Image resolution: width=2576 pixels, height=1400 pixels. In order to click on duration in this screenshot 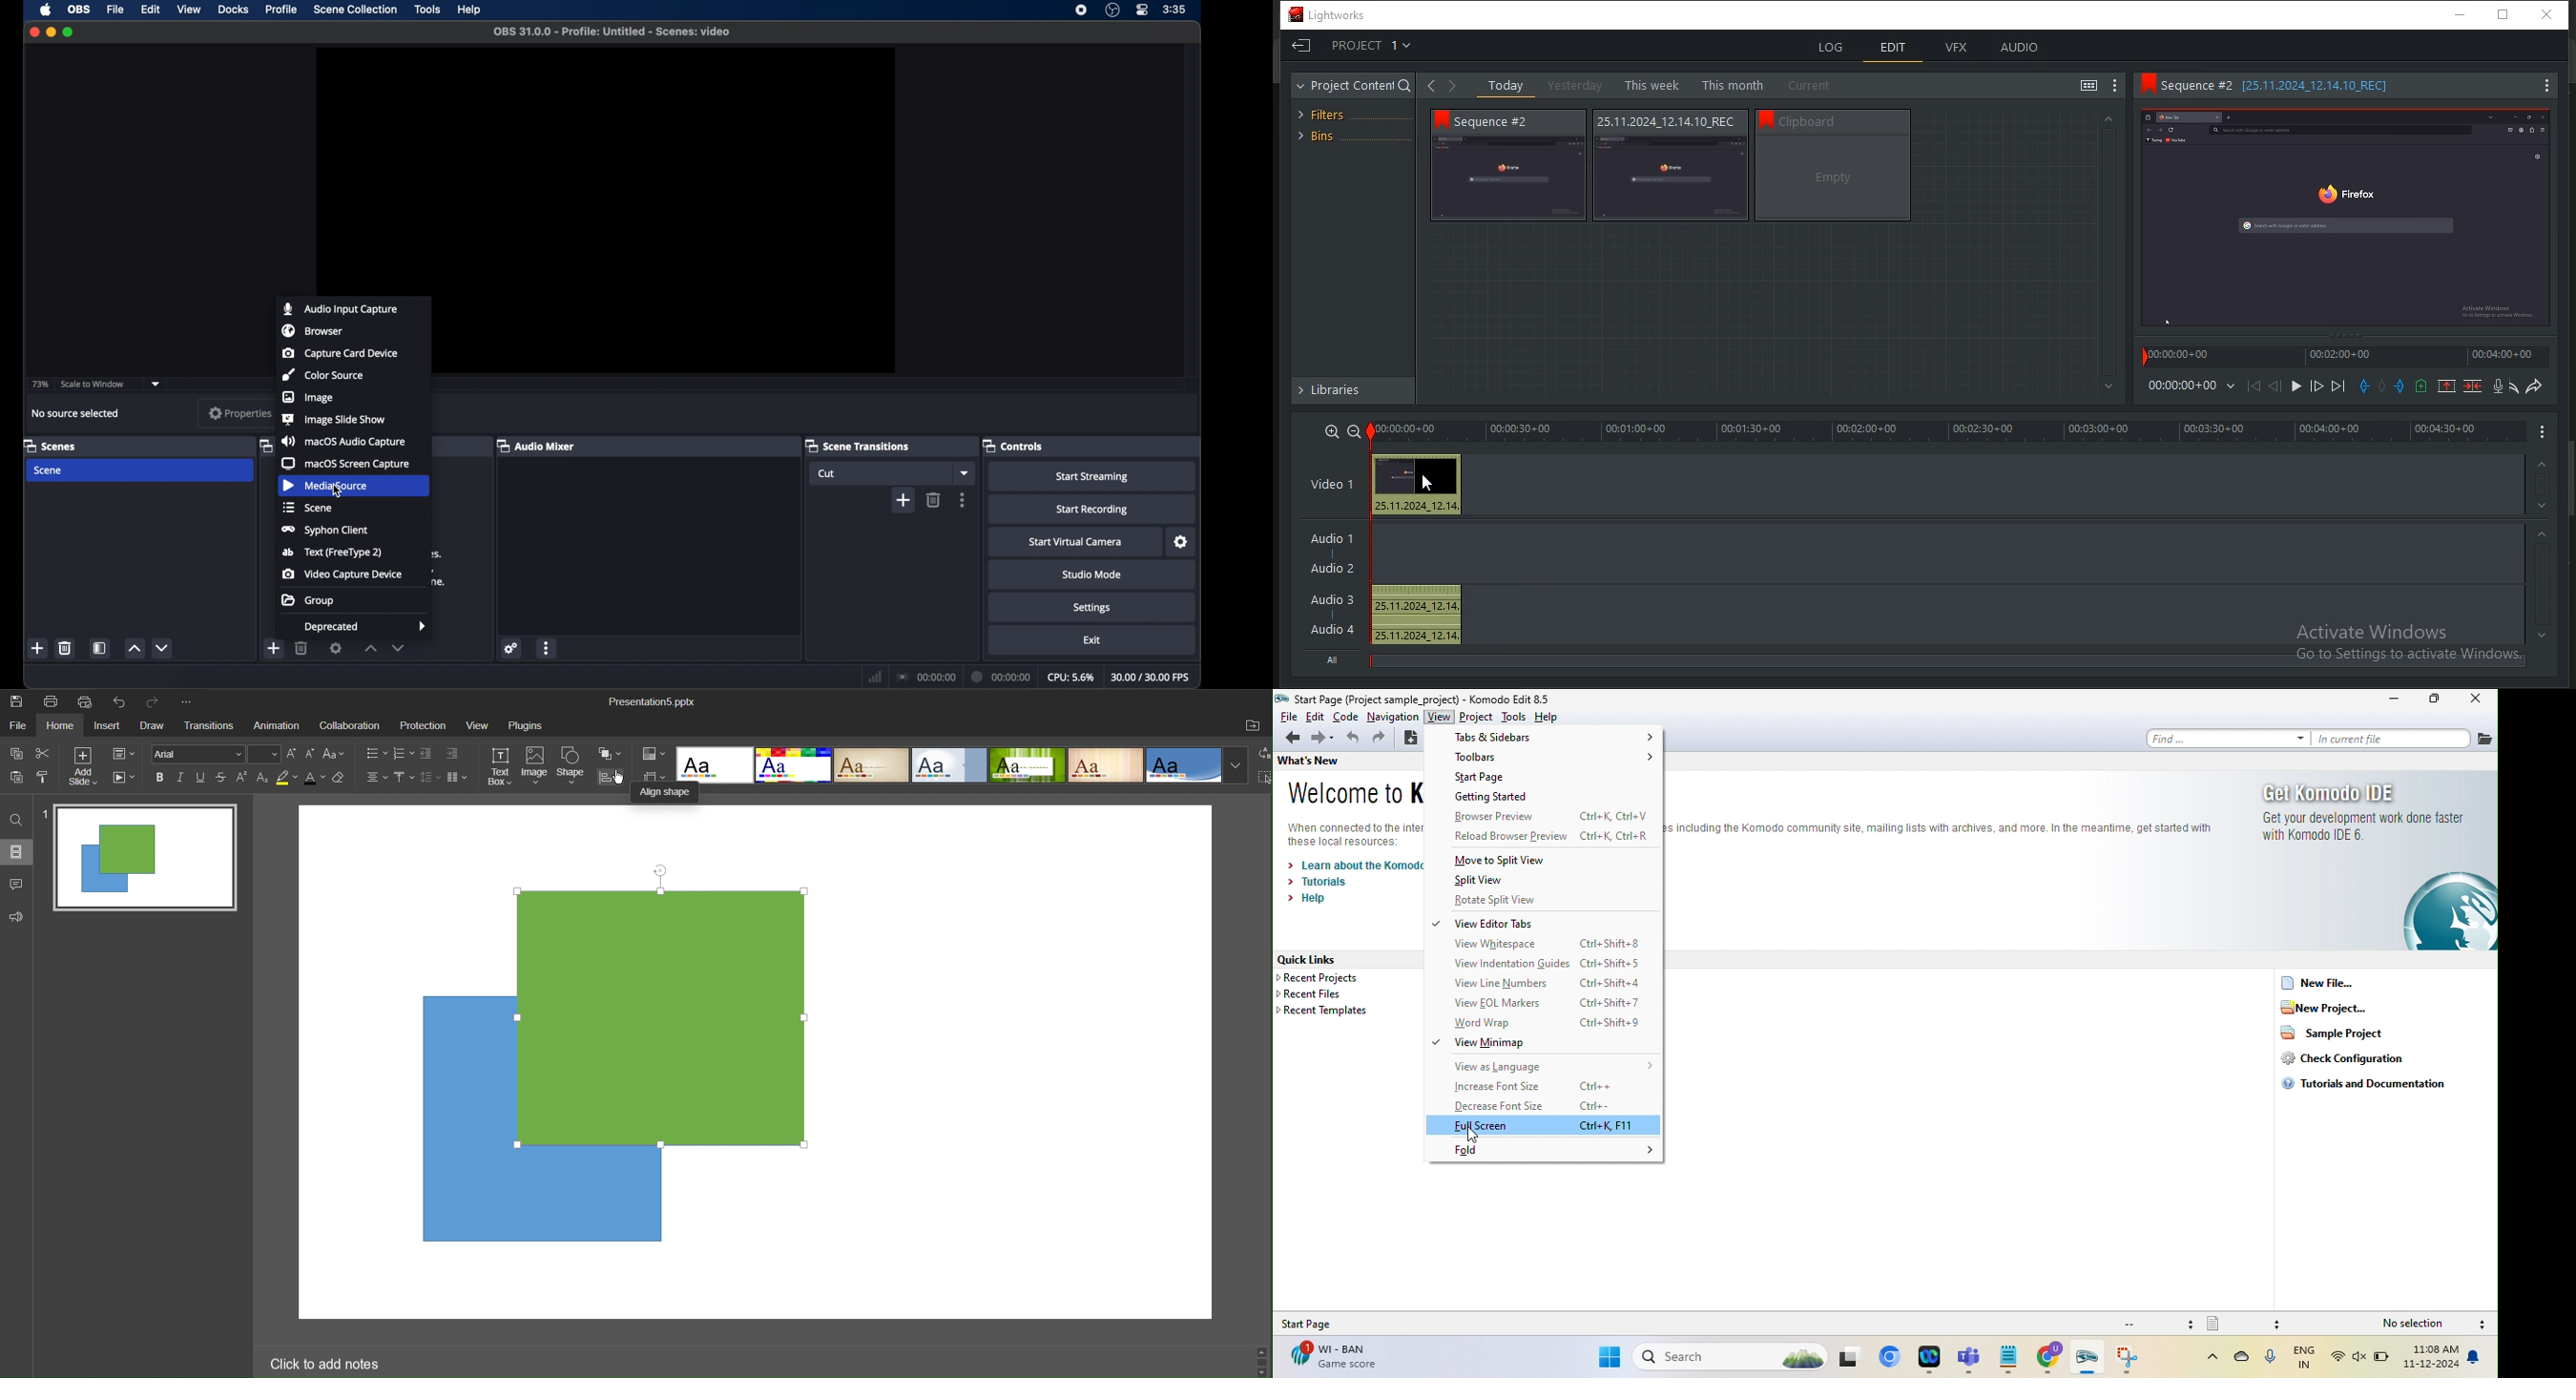, I will do `click(1002, 676)`.